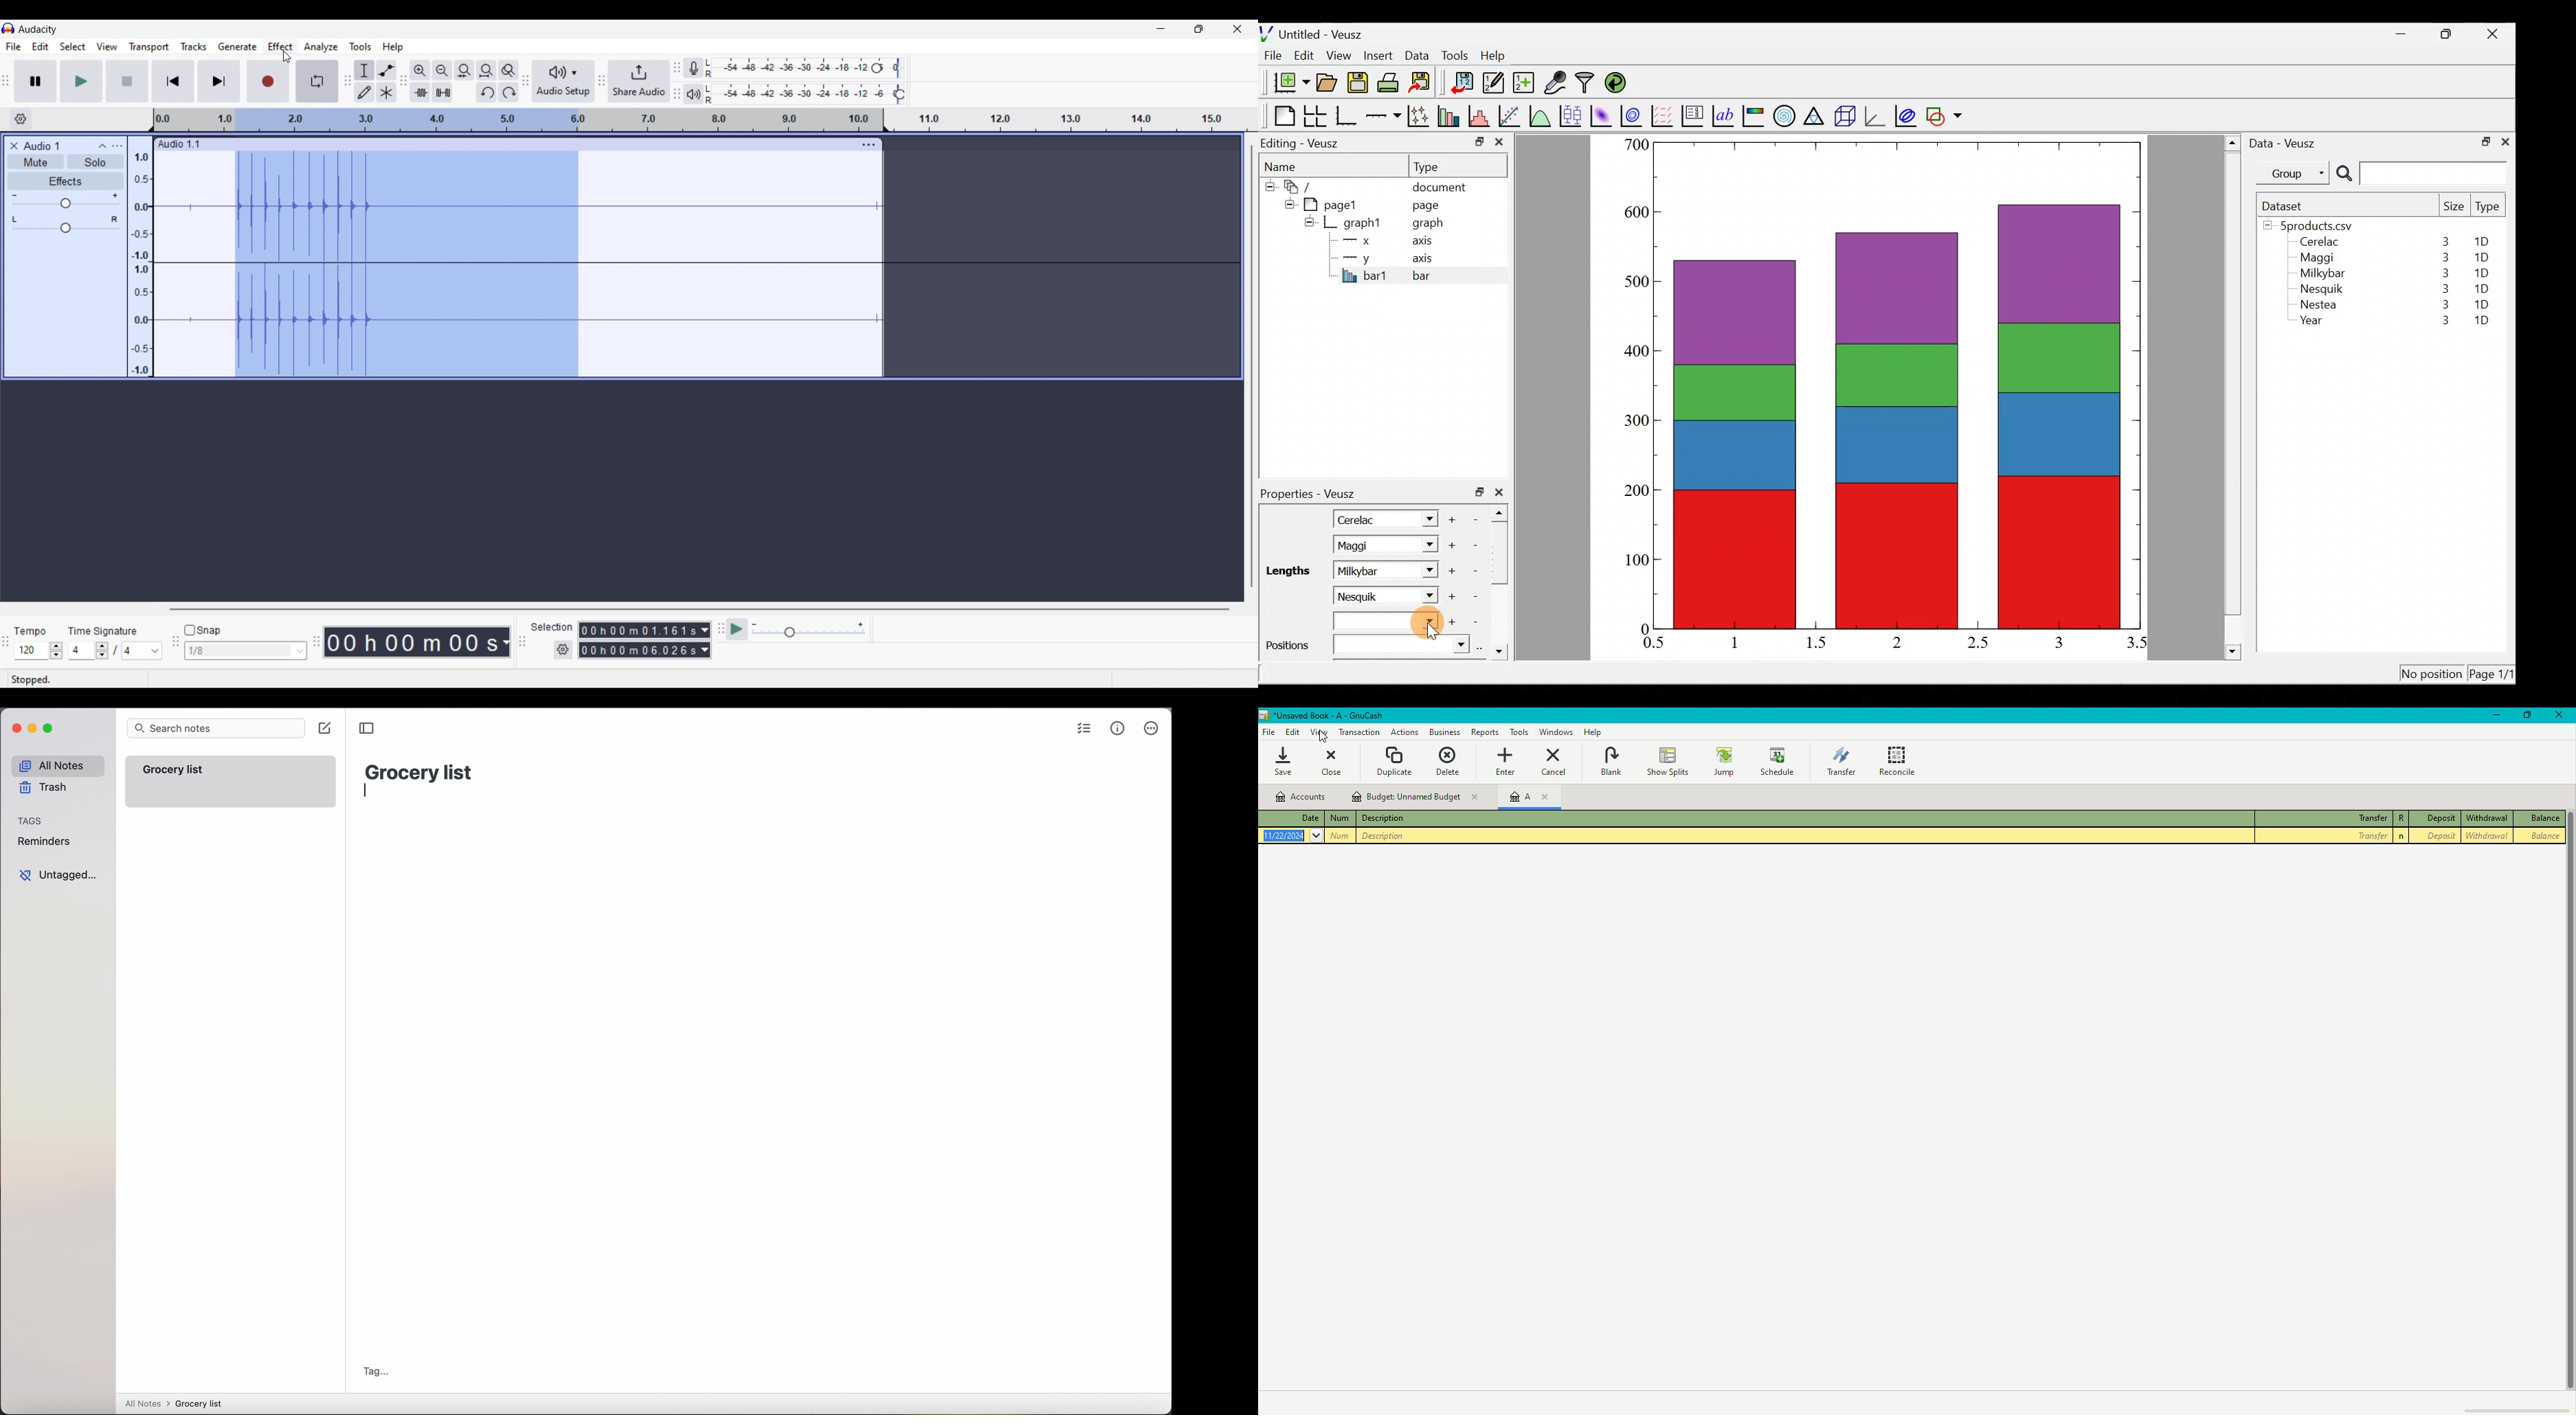 The image size is (2576, 1428). I want to click on Histogram of a dataset, so click(1483, 117).